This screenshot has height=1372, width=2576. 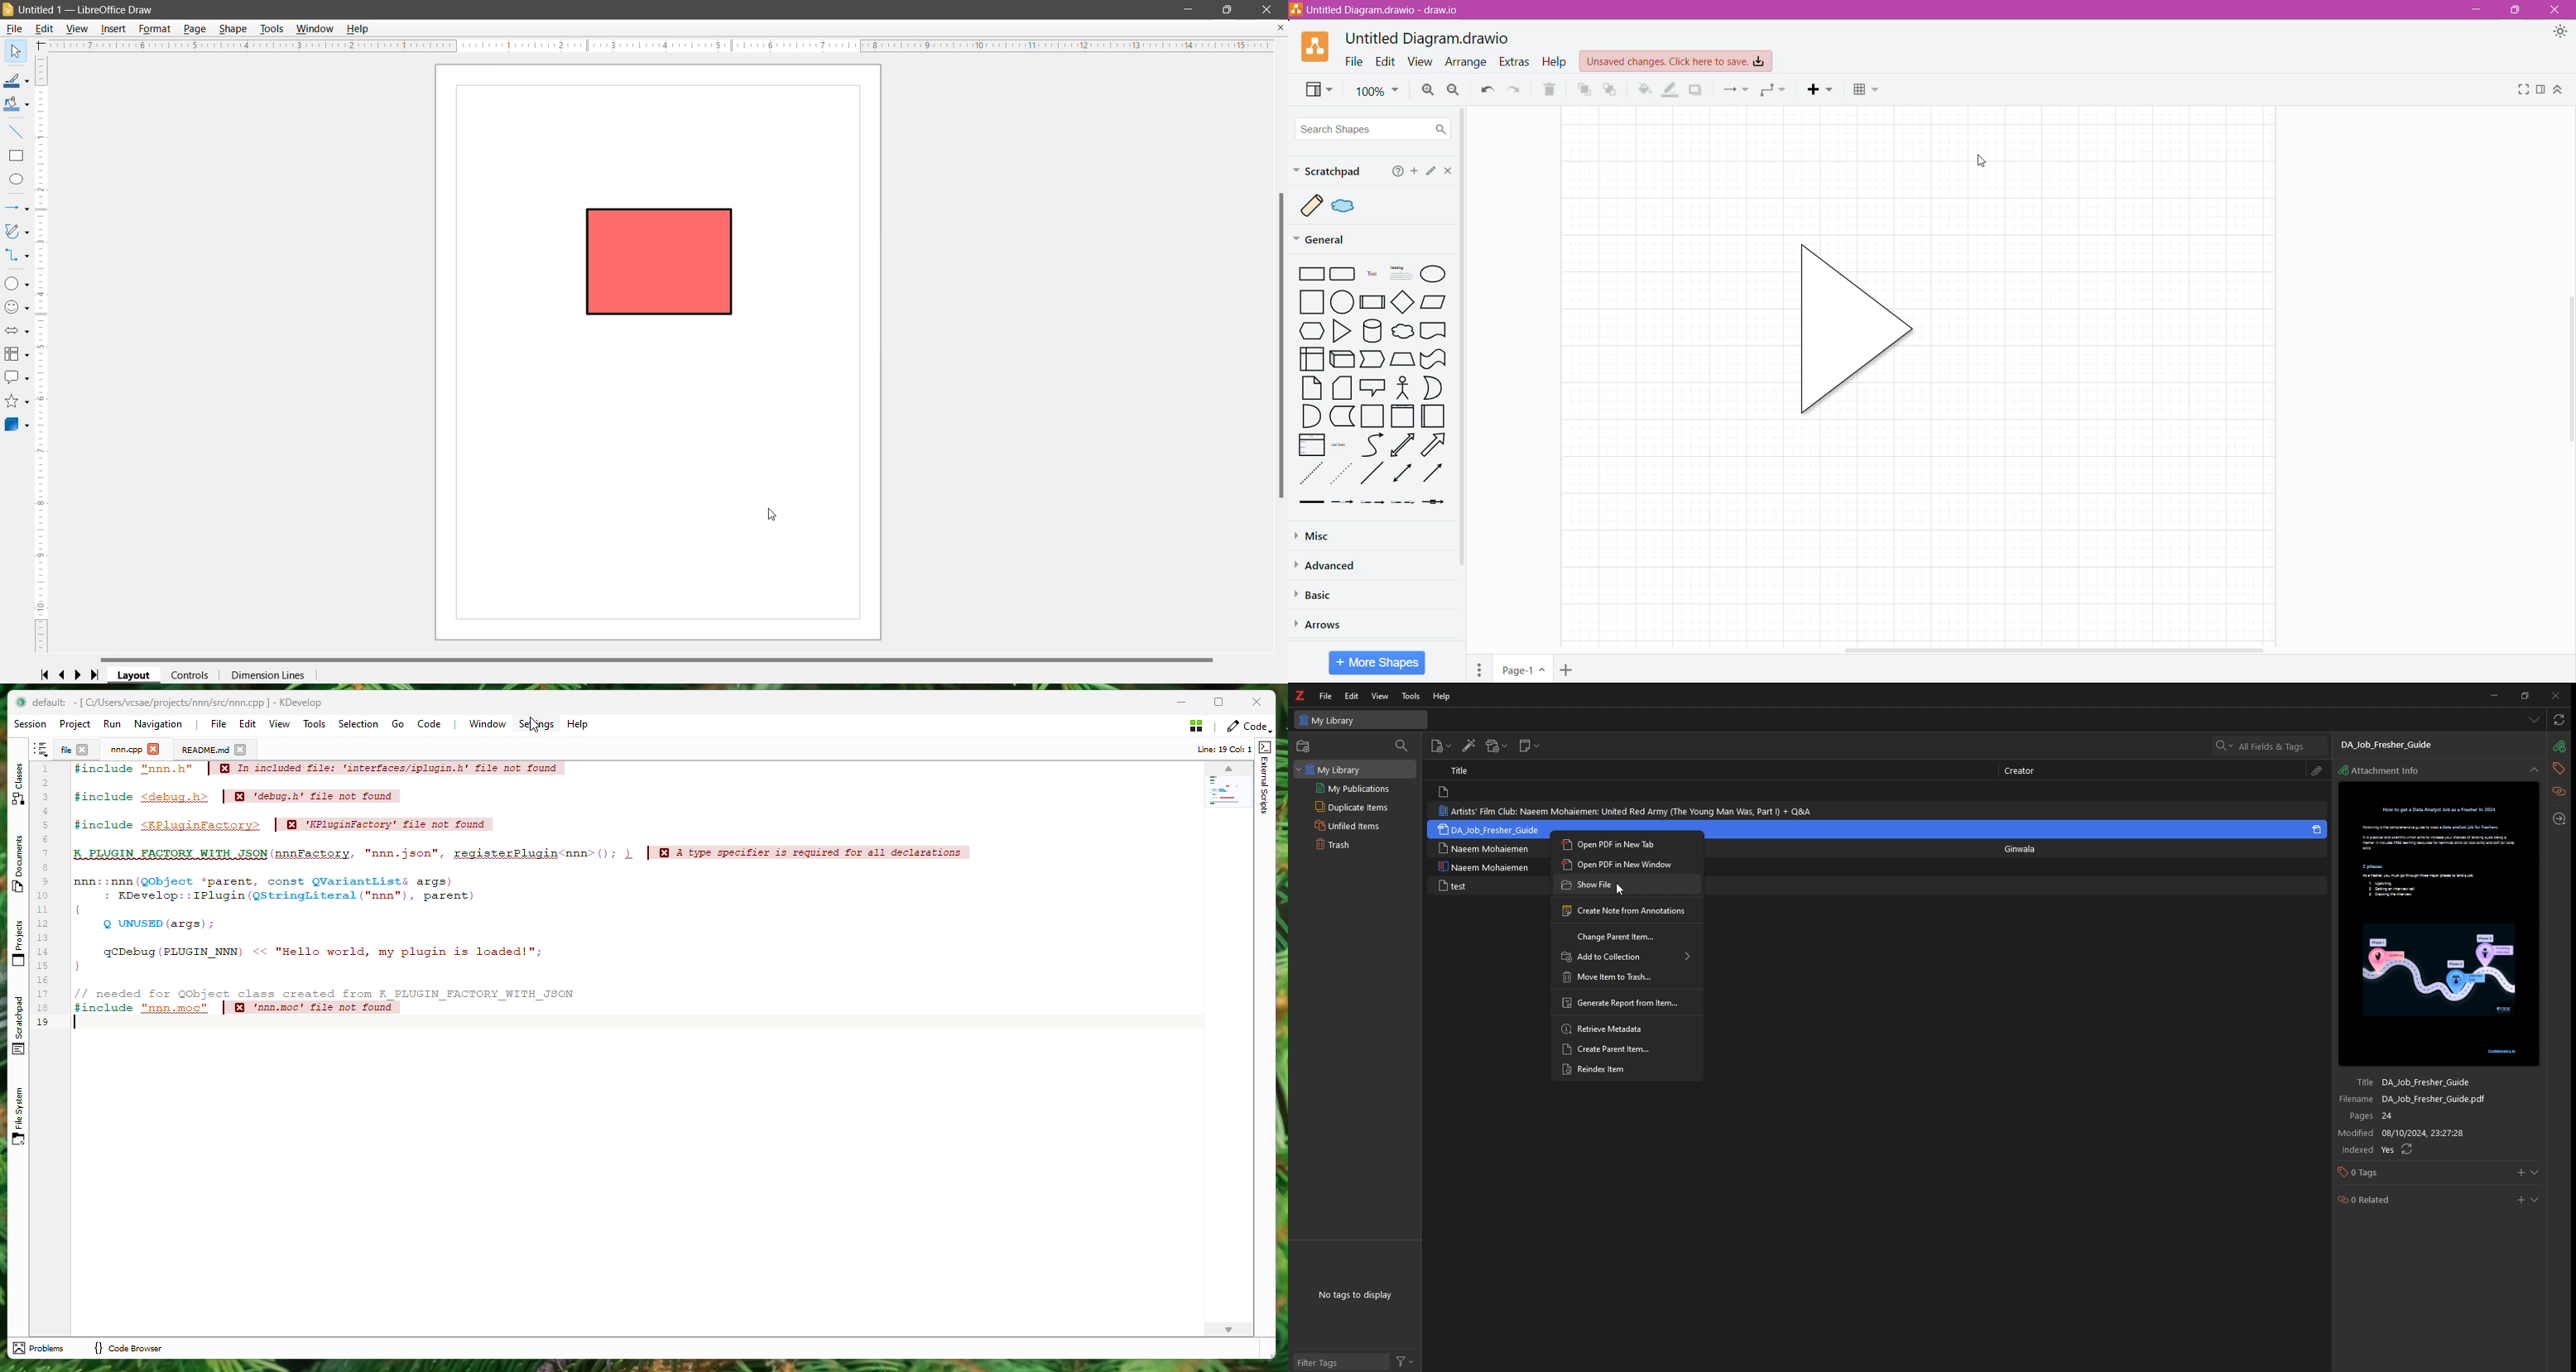 I want to click on close, so click(x=2556, y=696).